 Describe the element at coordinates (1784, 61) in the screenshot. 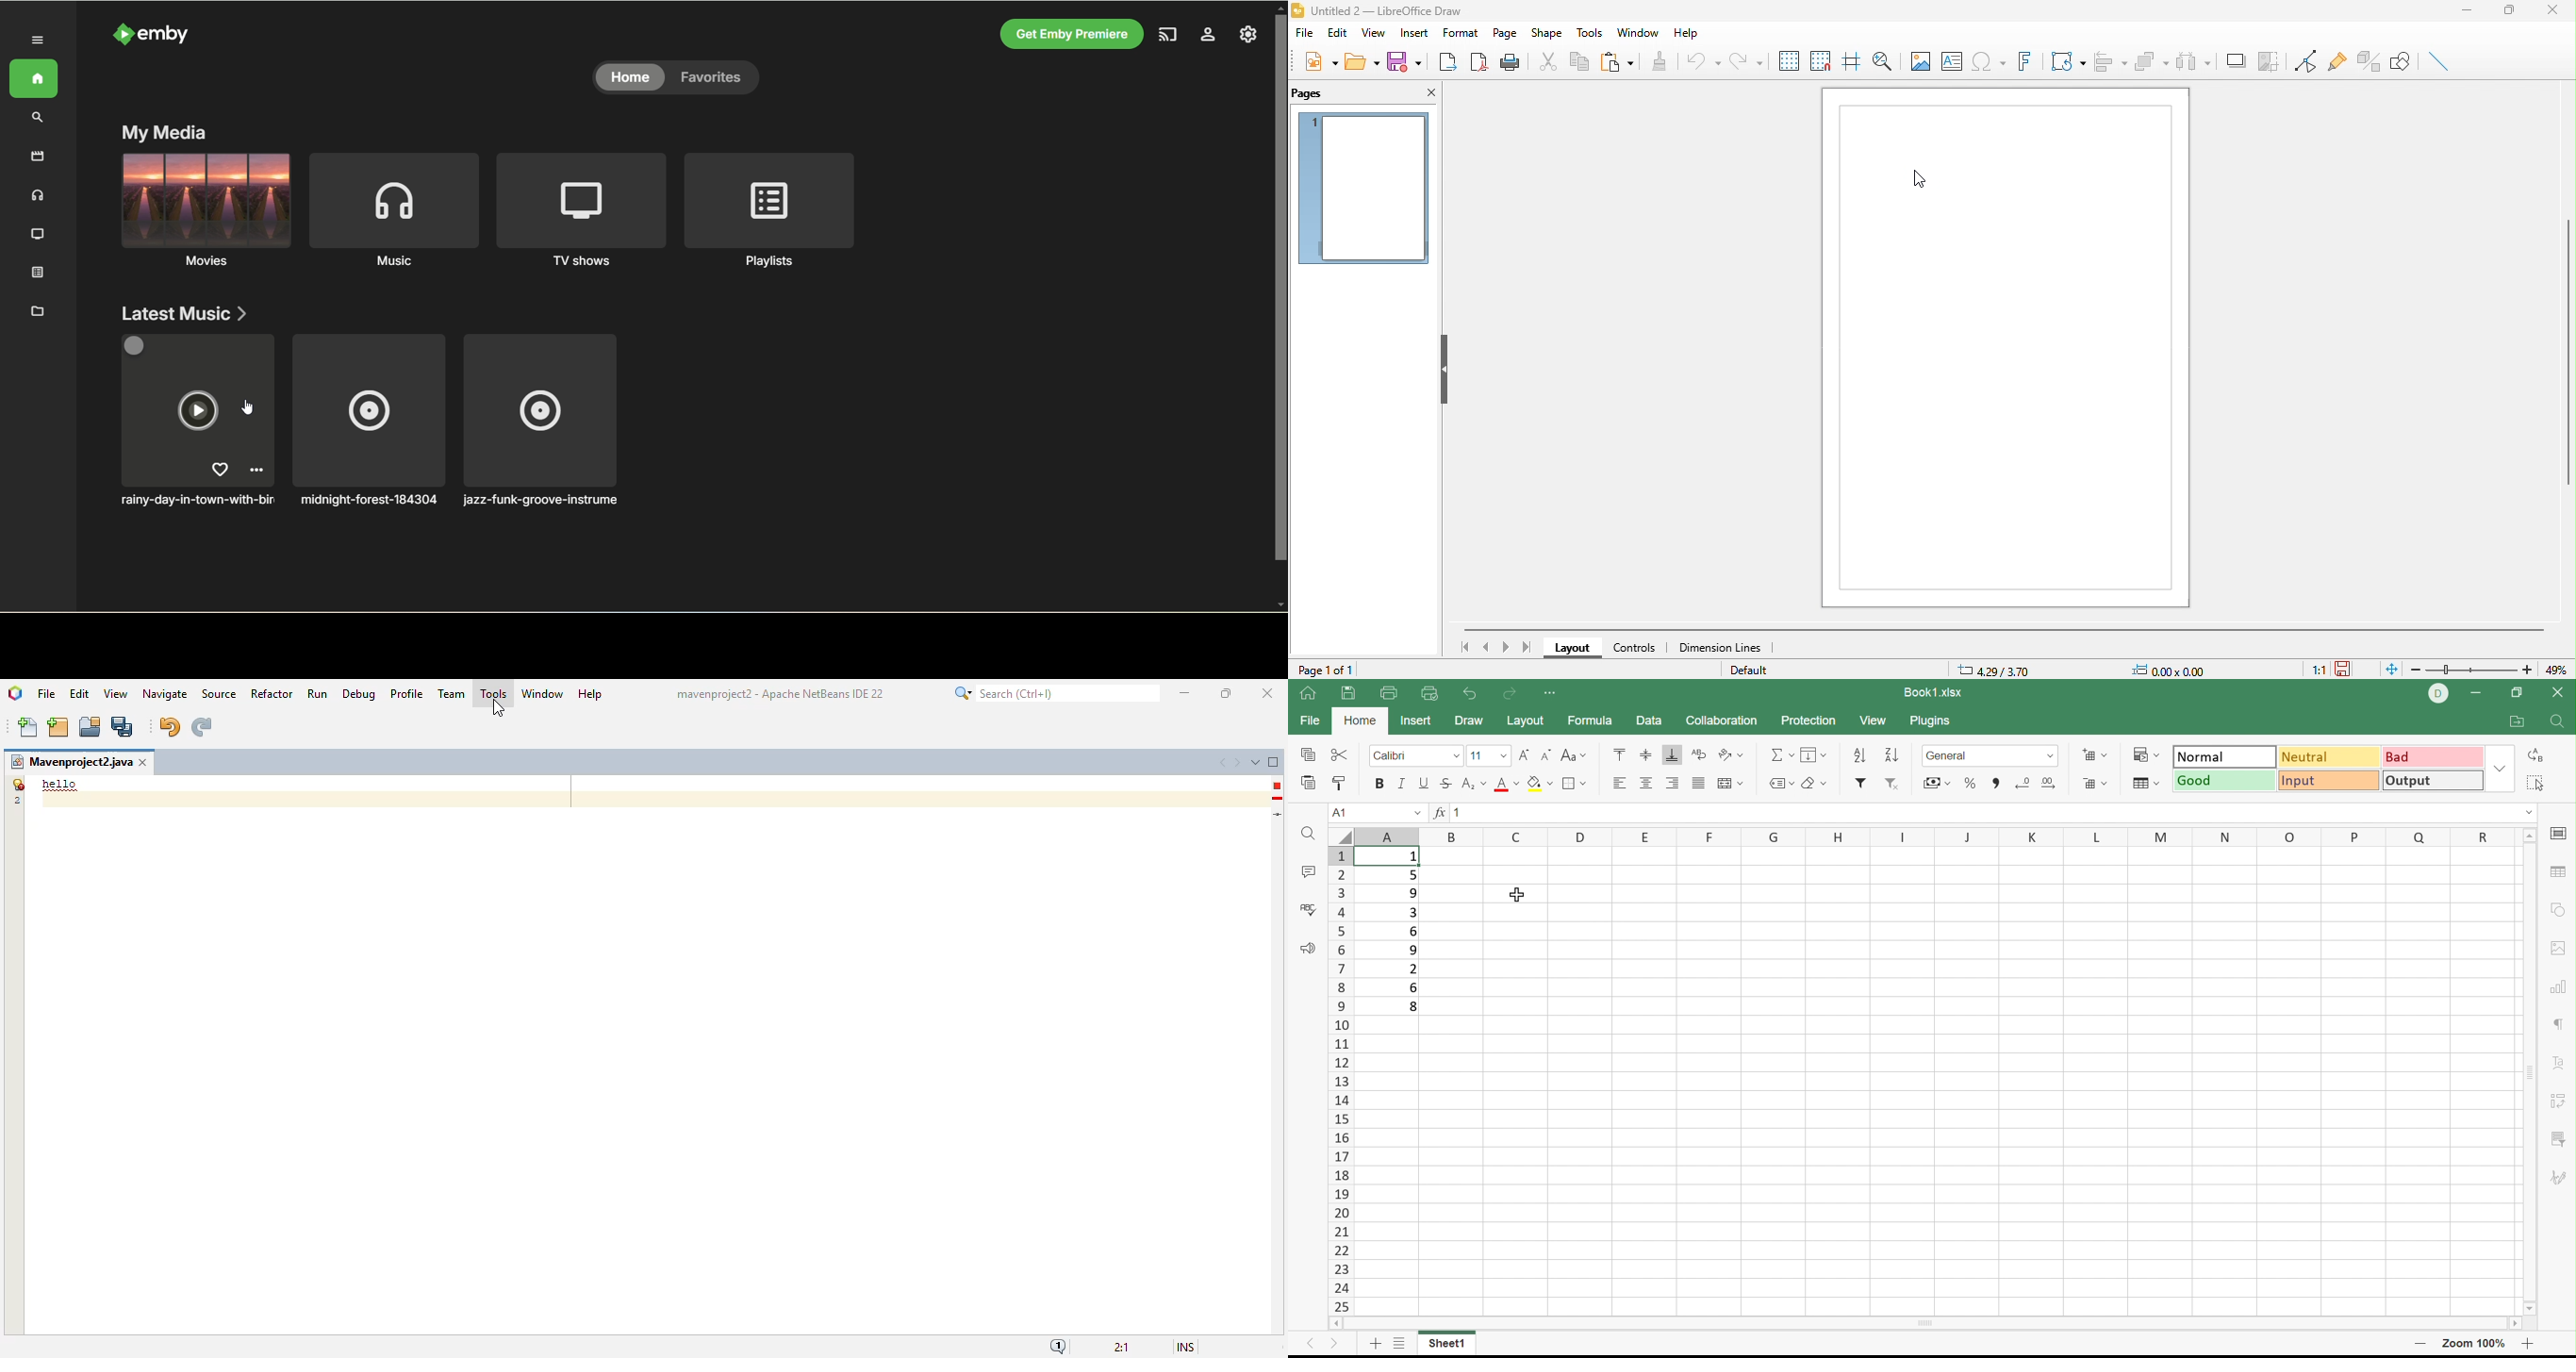

I see `display grids` at that location.